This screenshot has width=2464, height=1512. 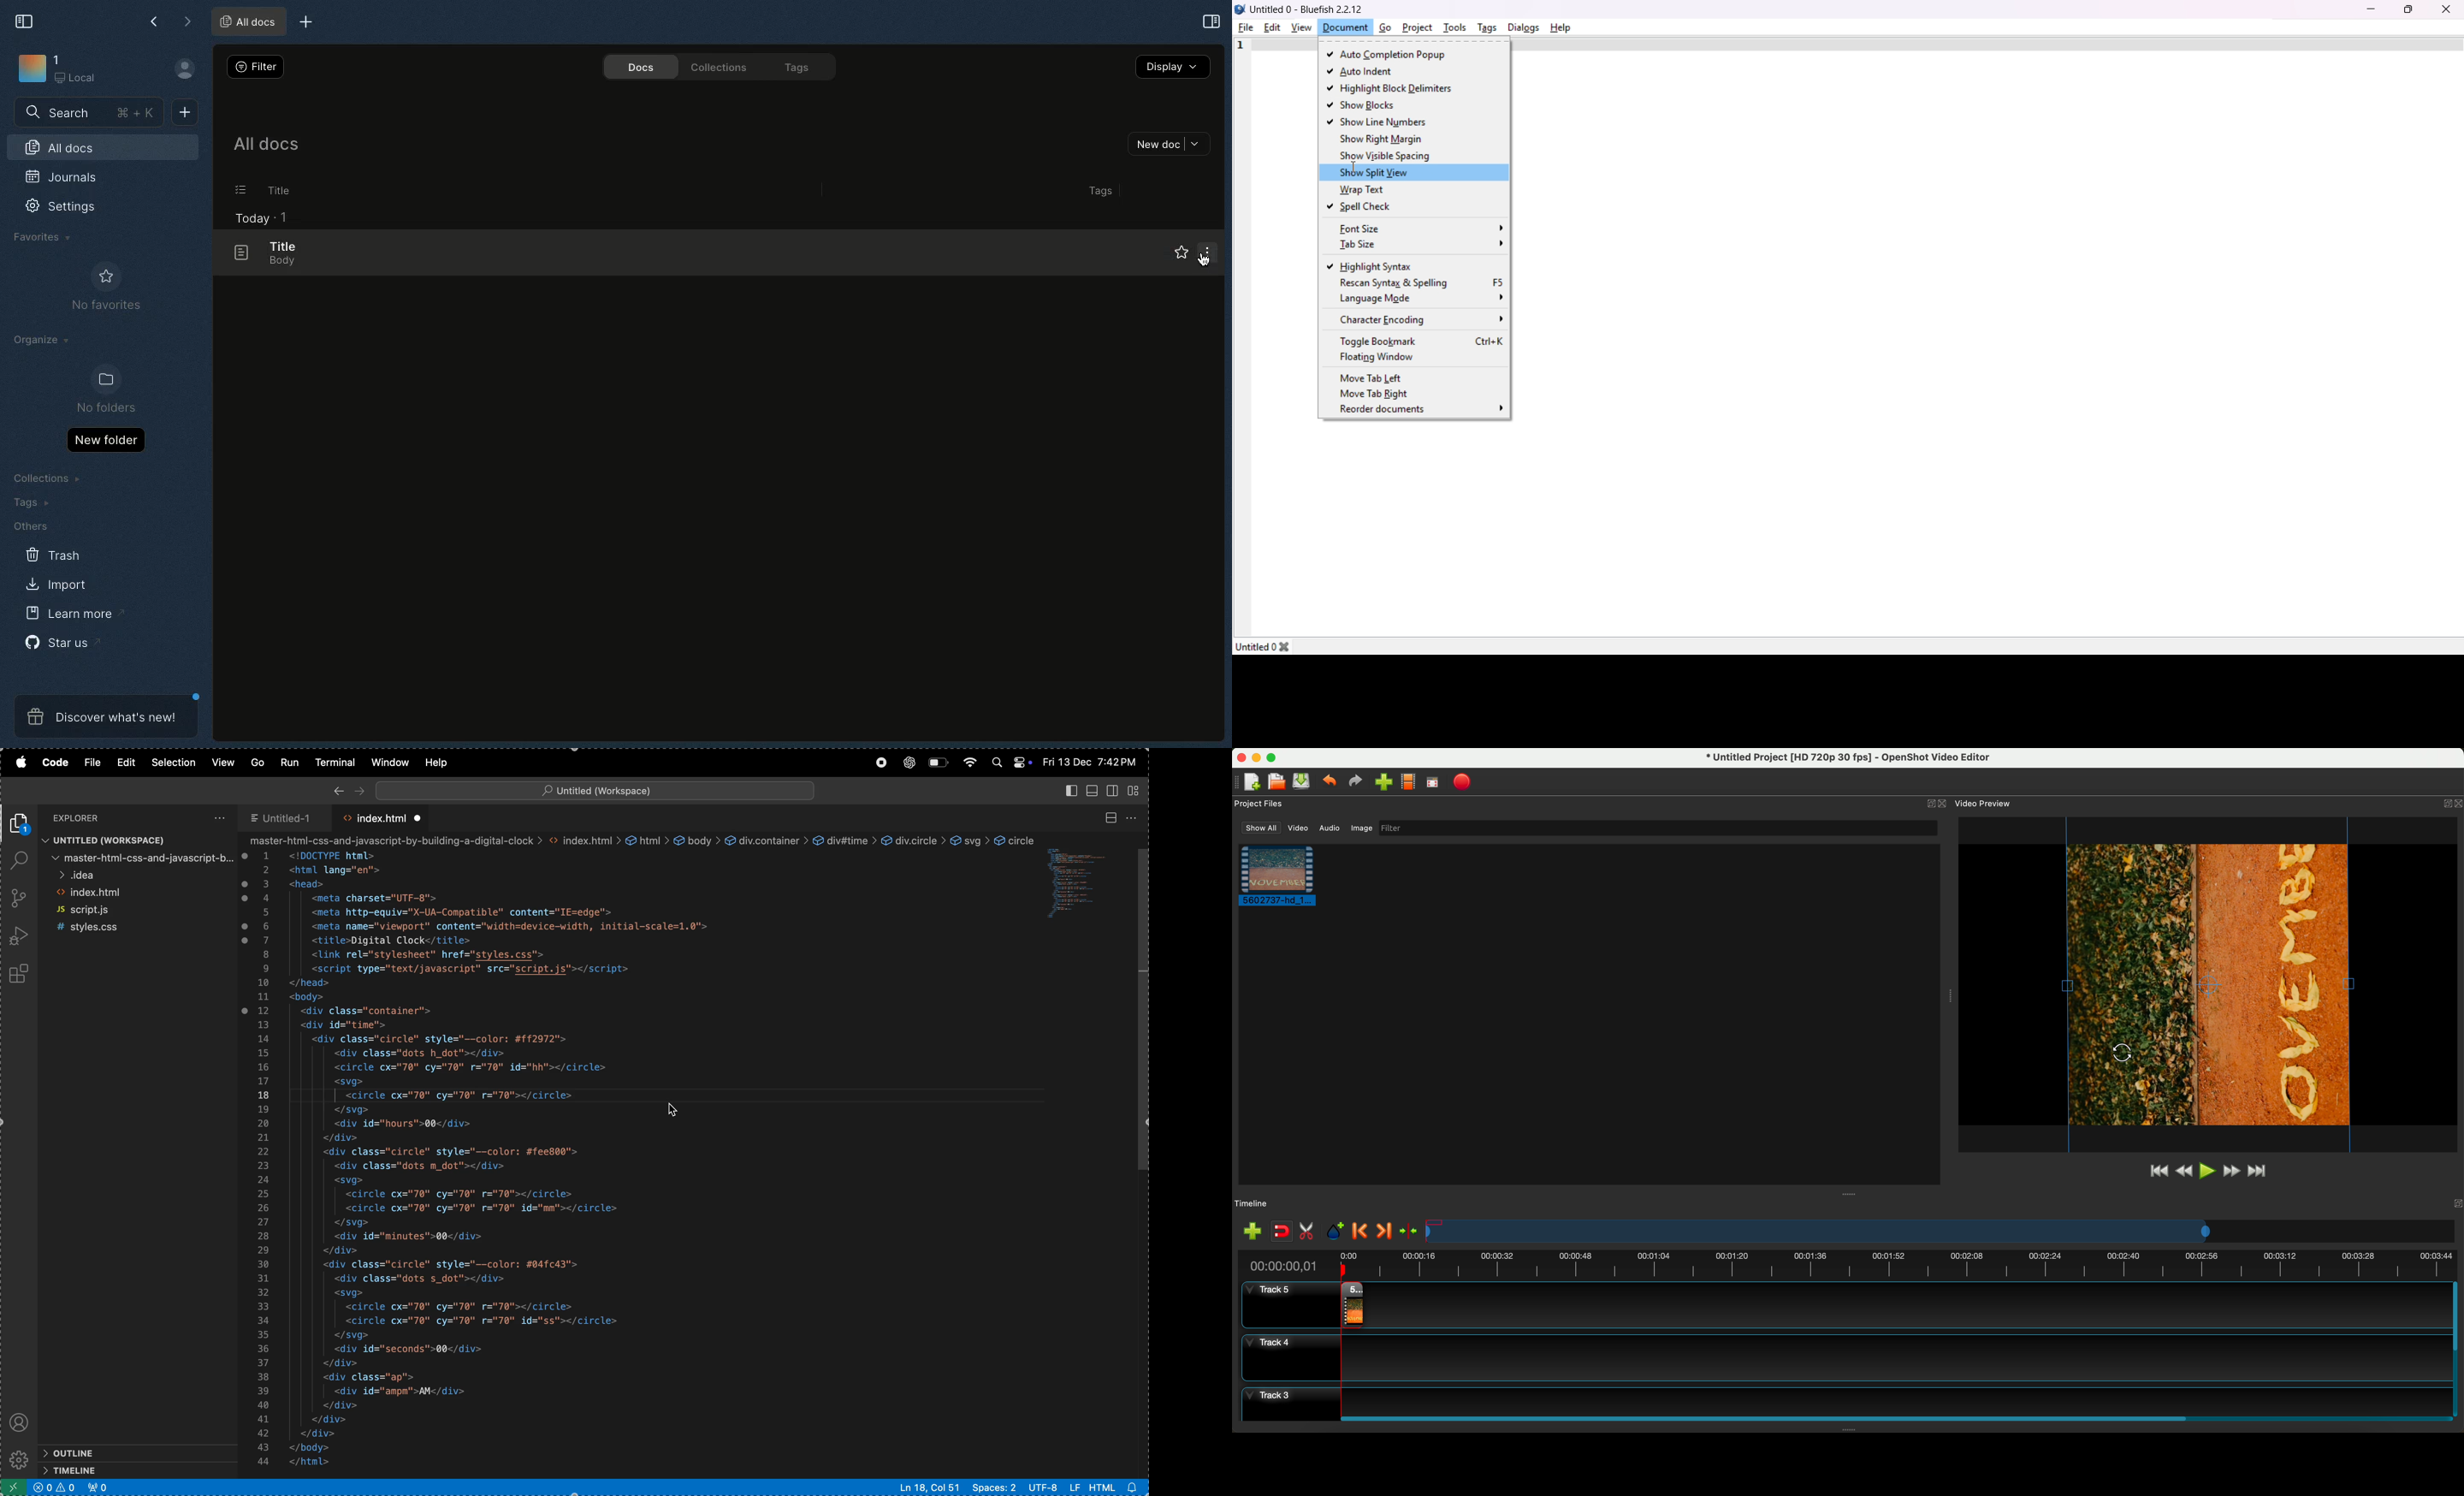 What do you see at coordinates (246, 22) in the screenshot?
I see `All docs` at bounding box center [246, 22].